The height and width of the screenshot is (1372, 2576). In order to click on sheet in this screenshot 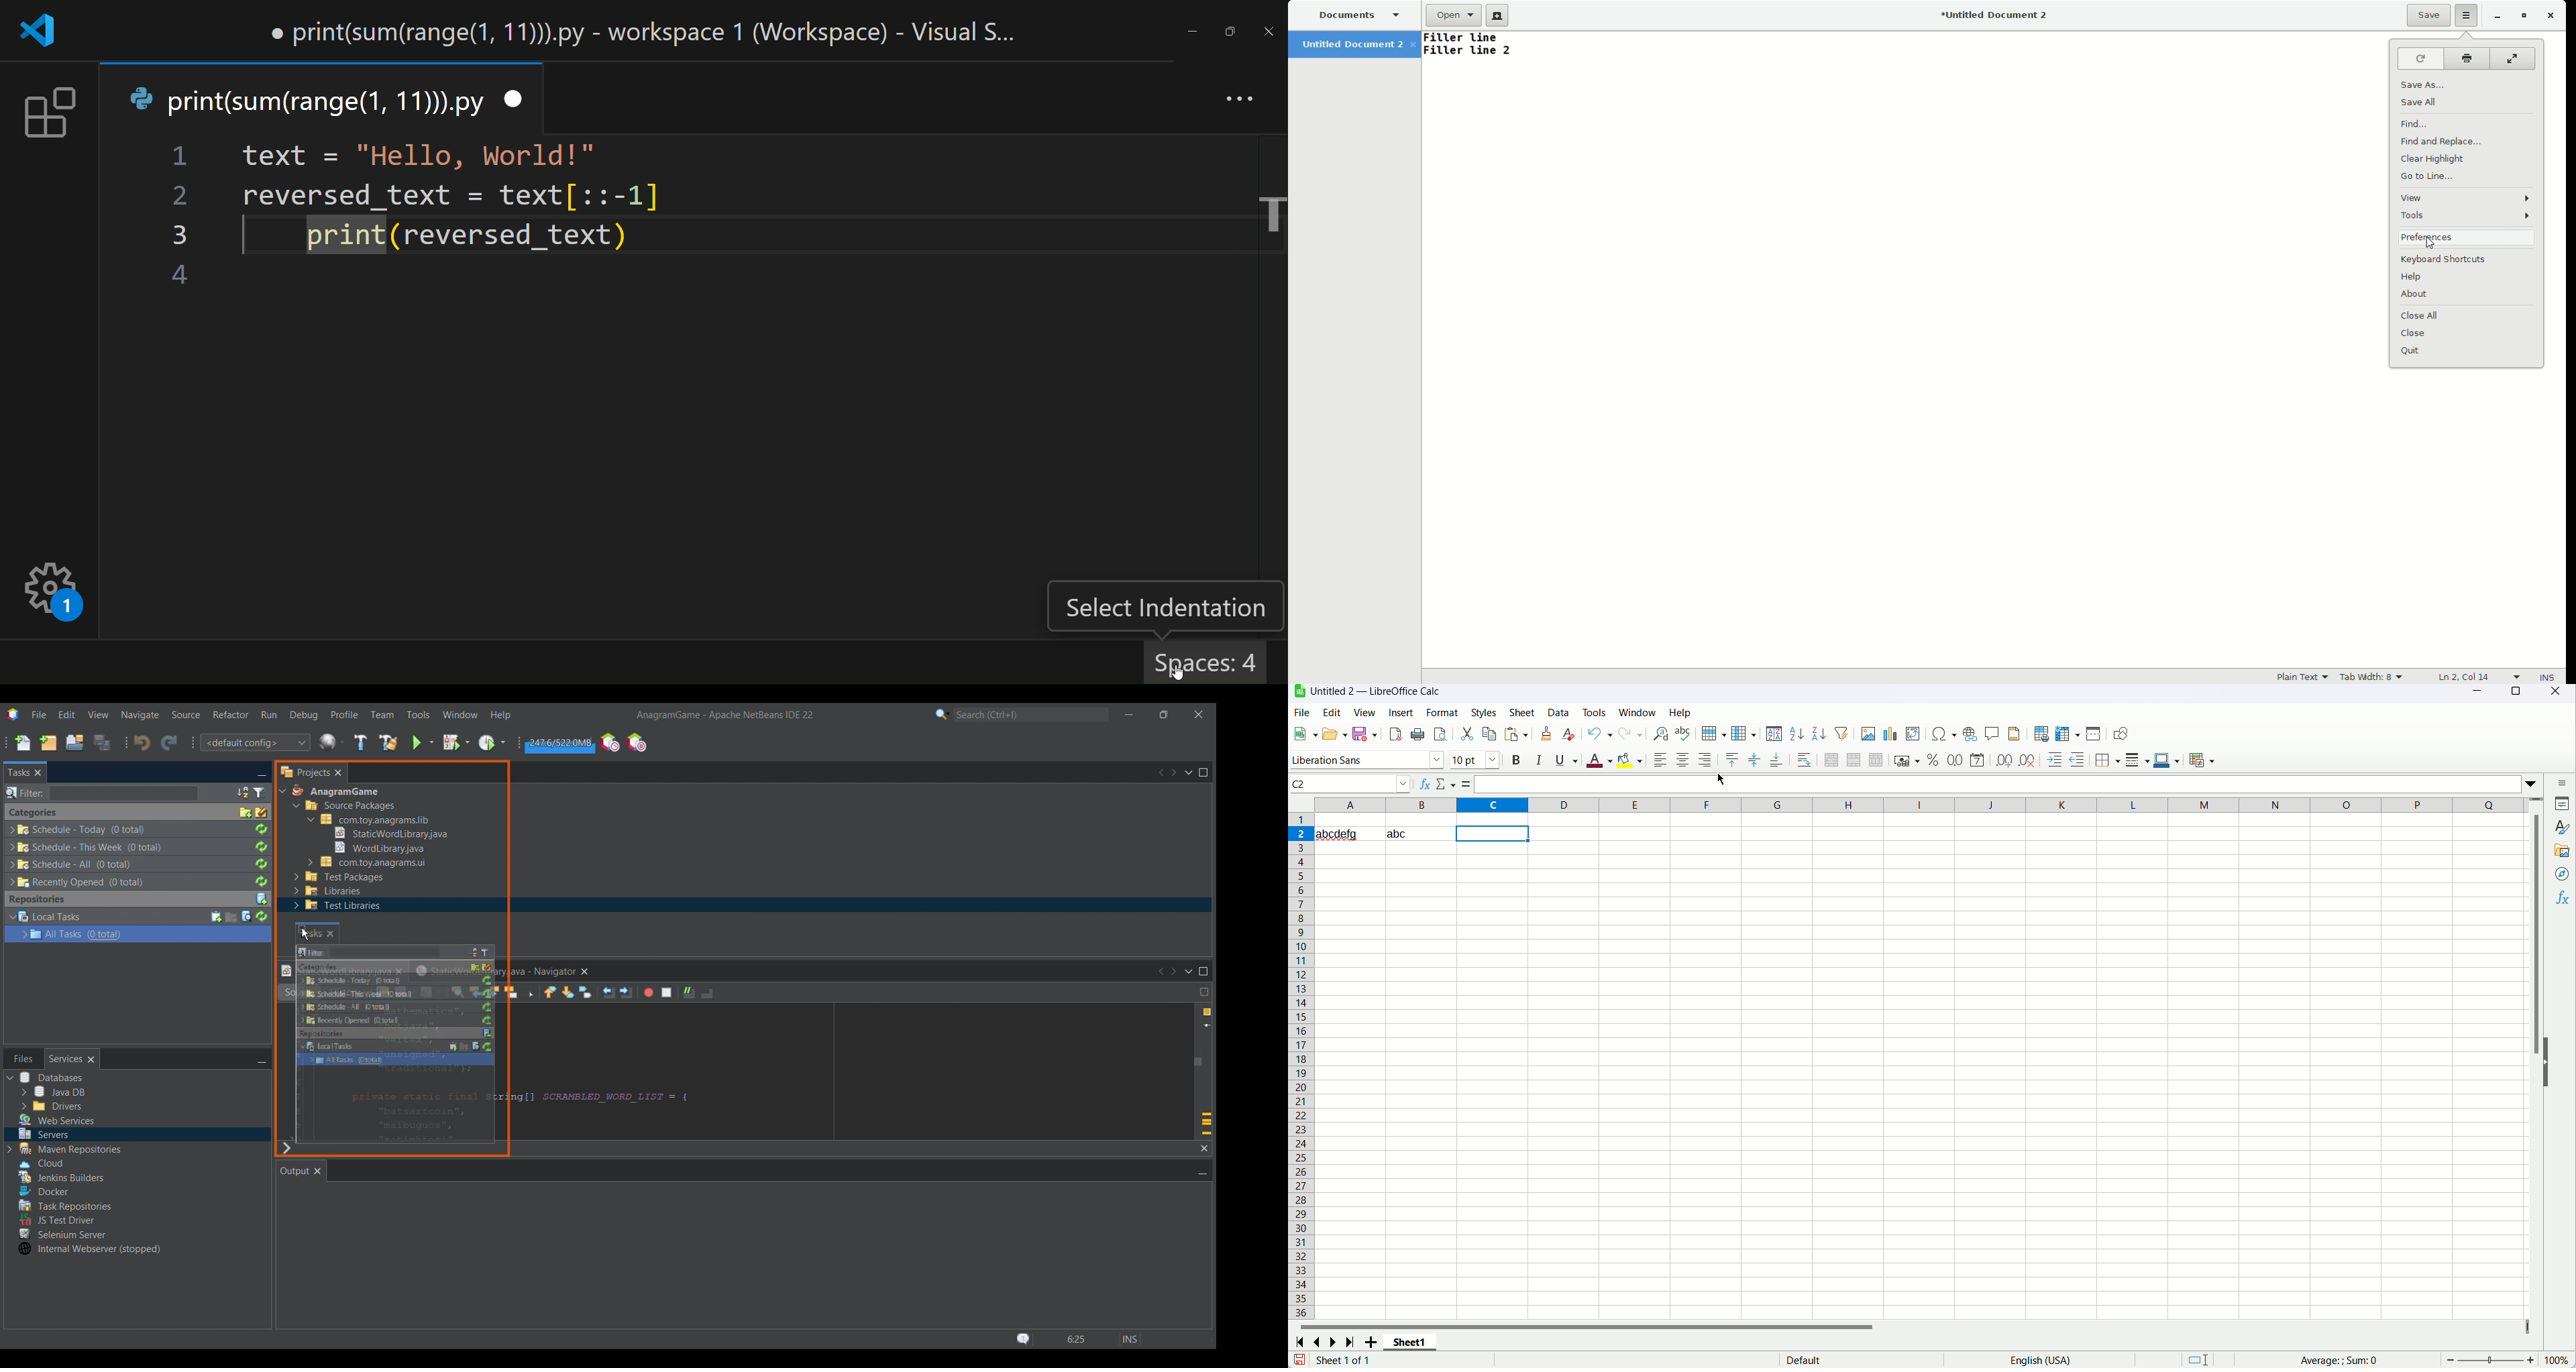, I will do `click(1524, 712)`.